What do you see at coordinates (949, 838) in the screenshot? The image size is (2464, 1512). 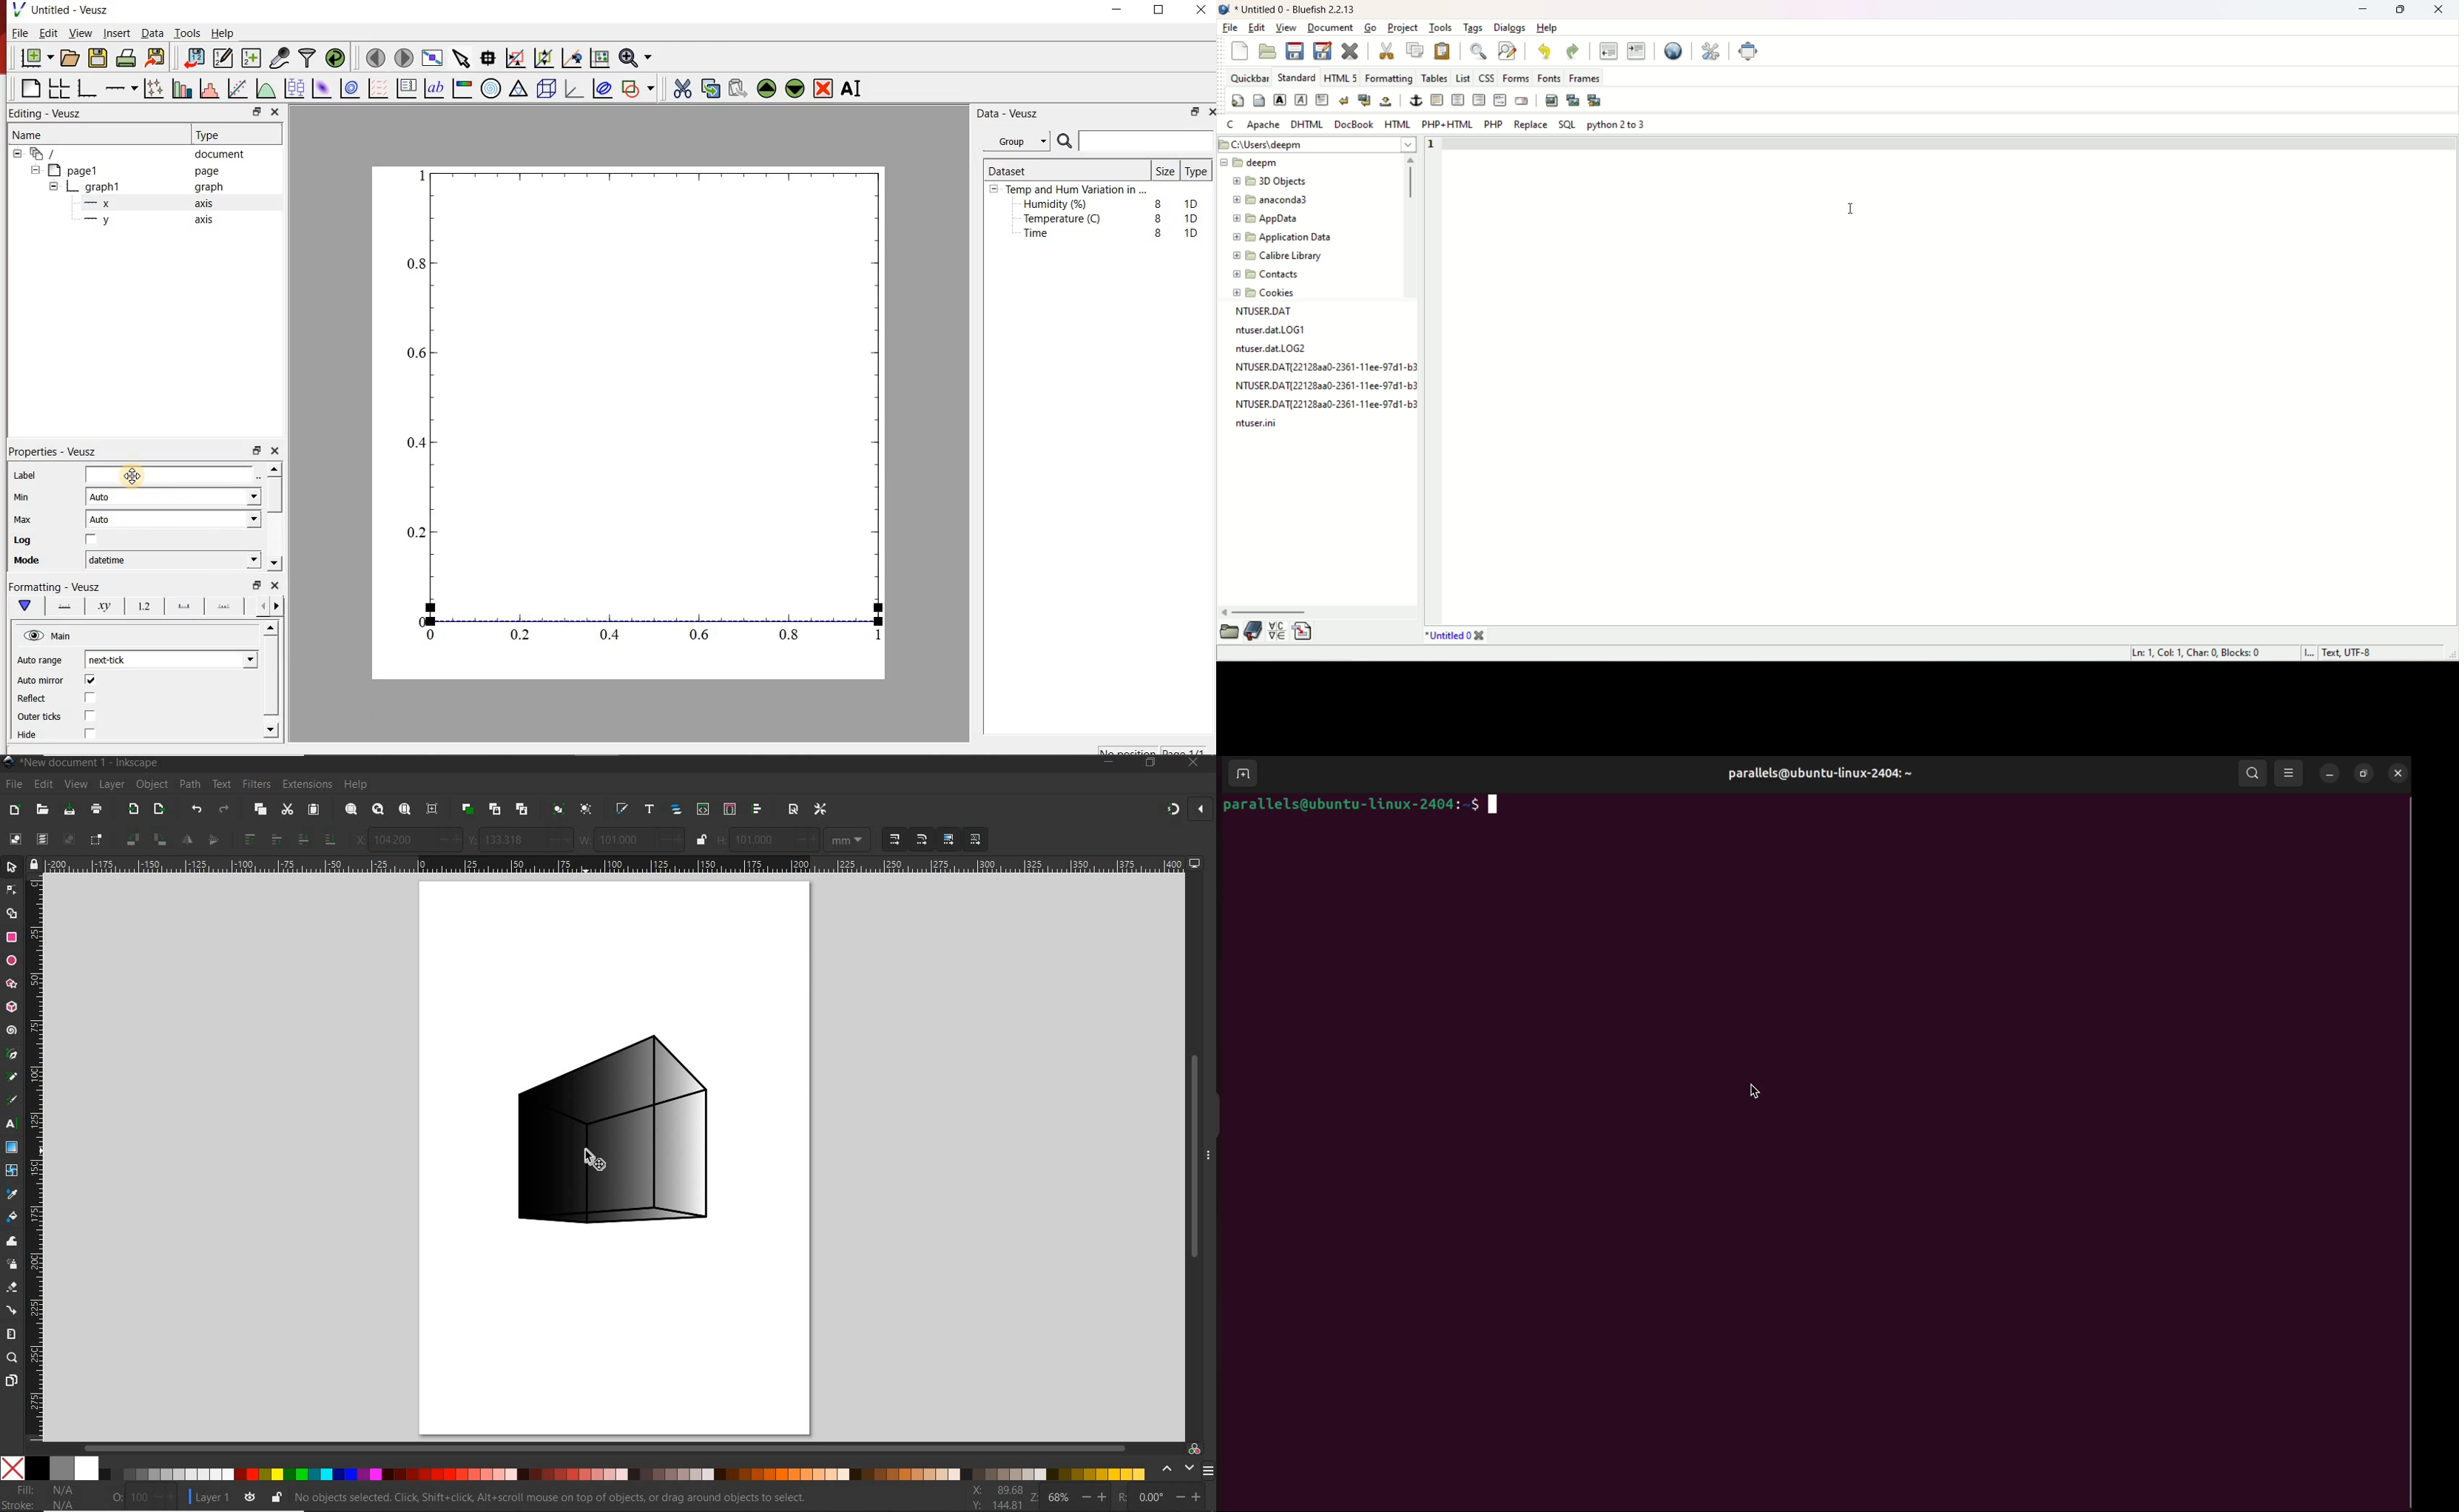 I see `MOVE GRADIENTS` at bounding box center [949, 838].